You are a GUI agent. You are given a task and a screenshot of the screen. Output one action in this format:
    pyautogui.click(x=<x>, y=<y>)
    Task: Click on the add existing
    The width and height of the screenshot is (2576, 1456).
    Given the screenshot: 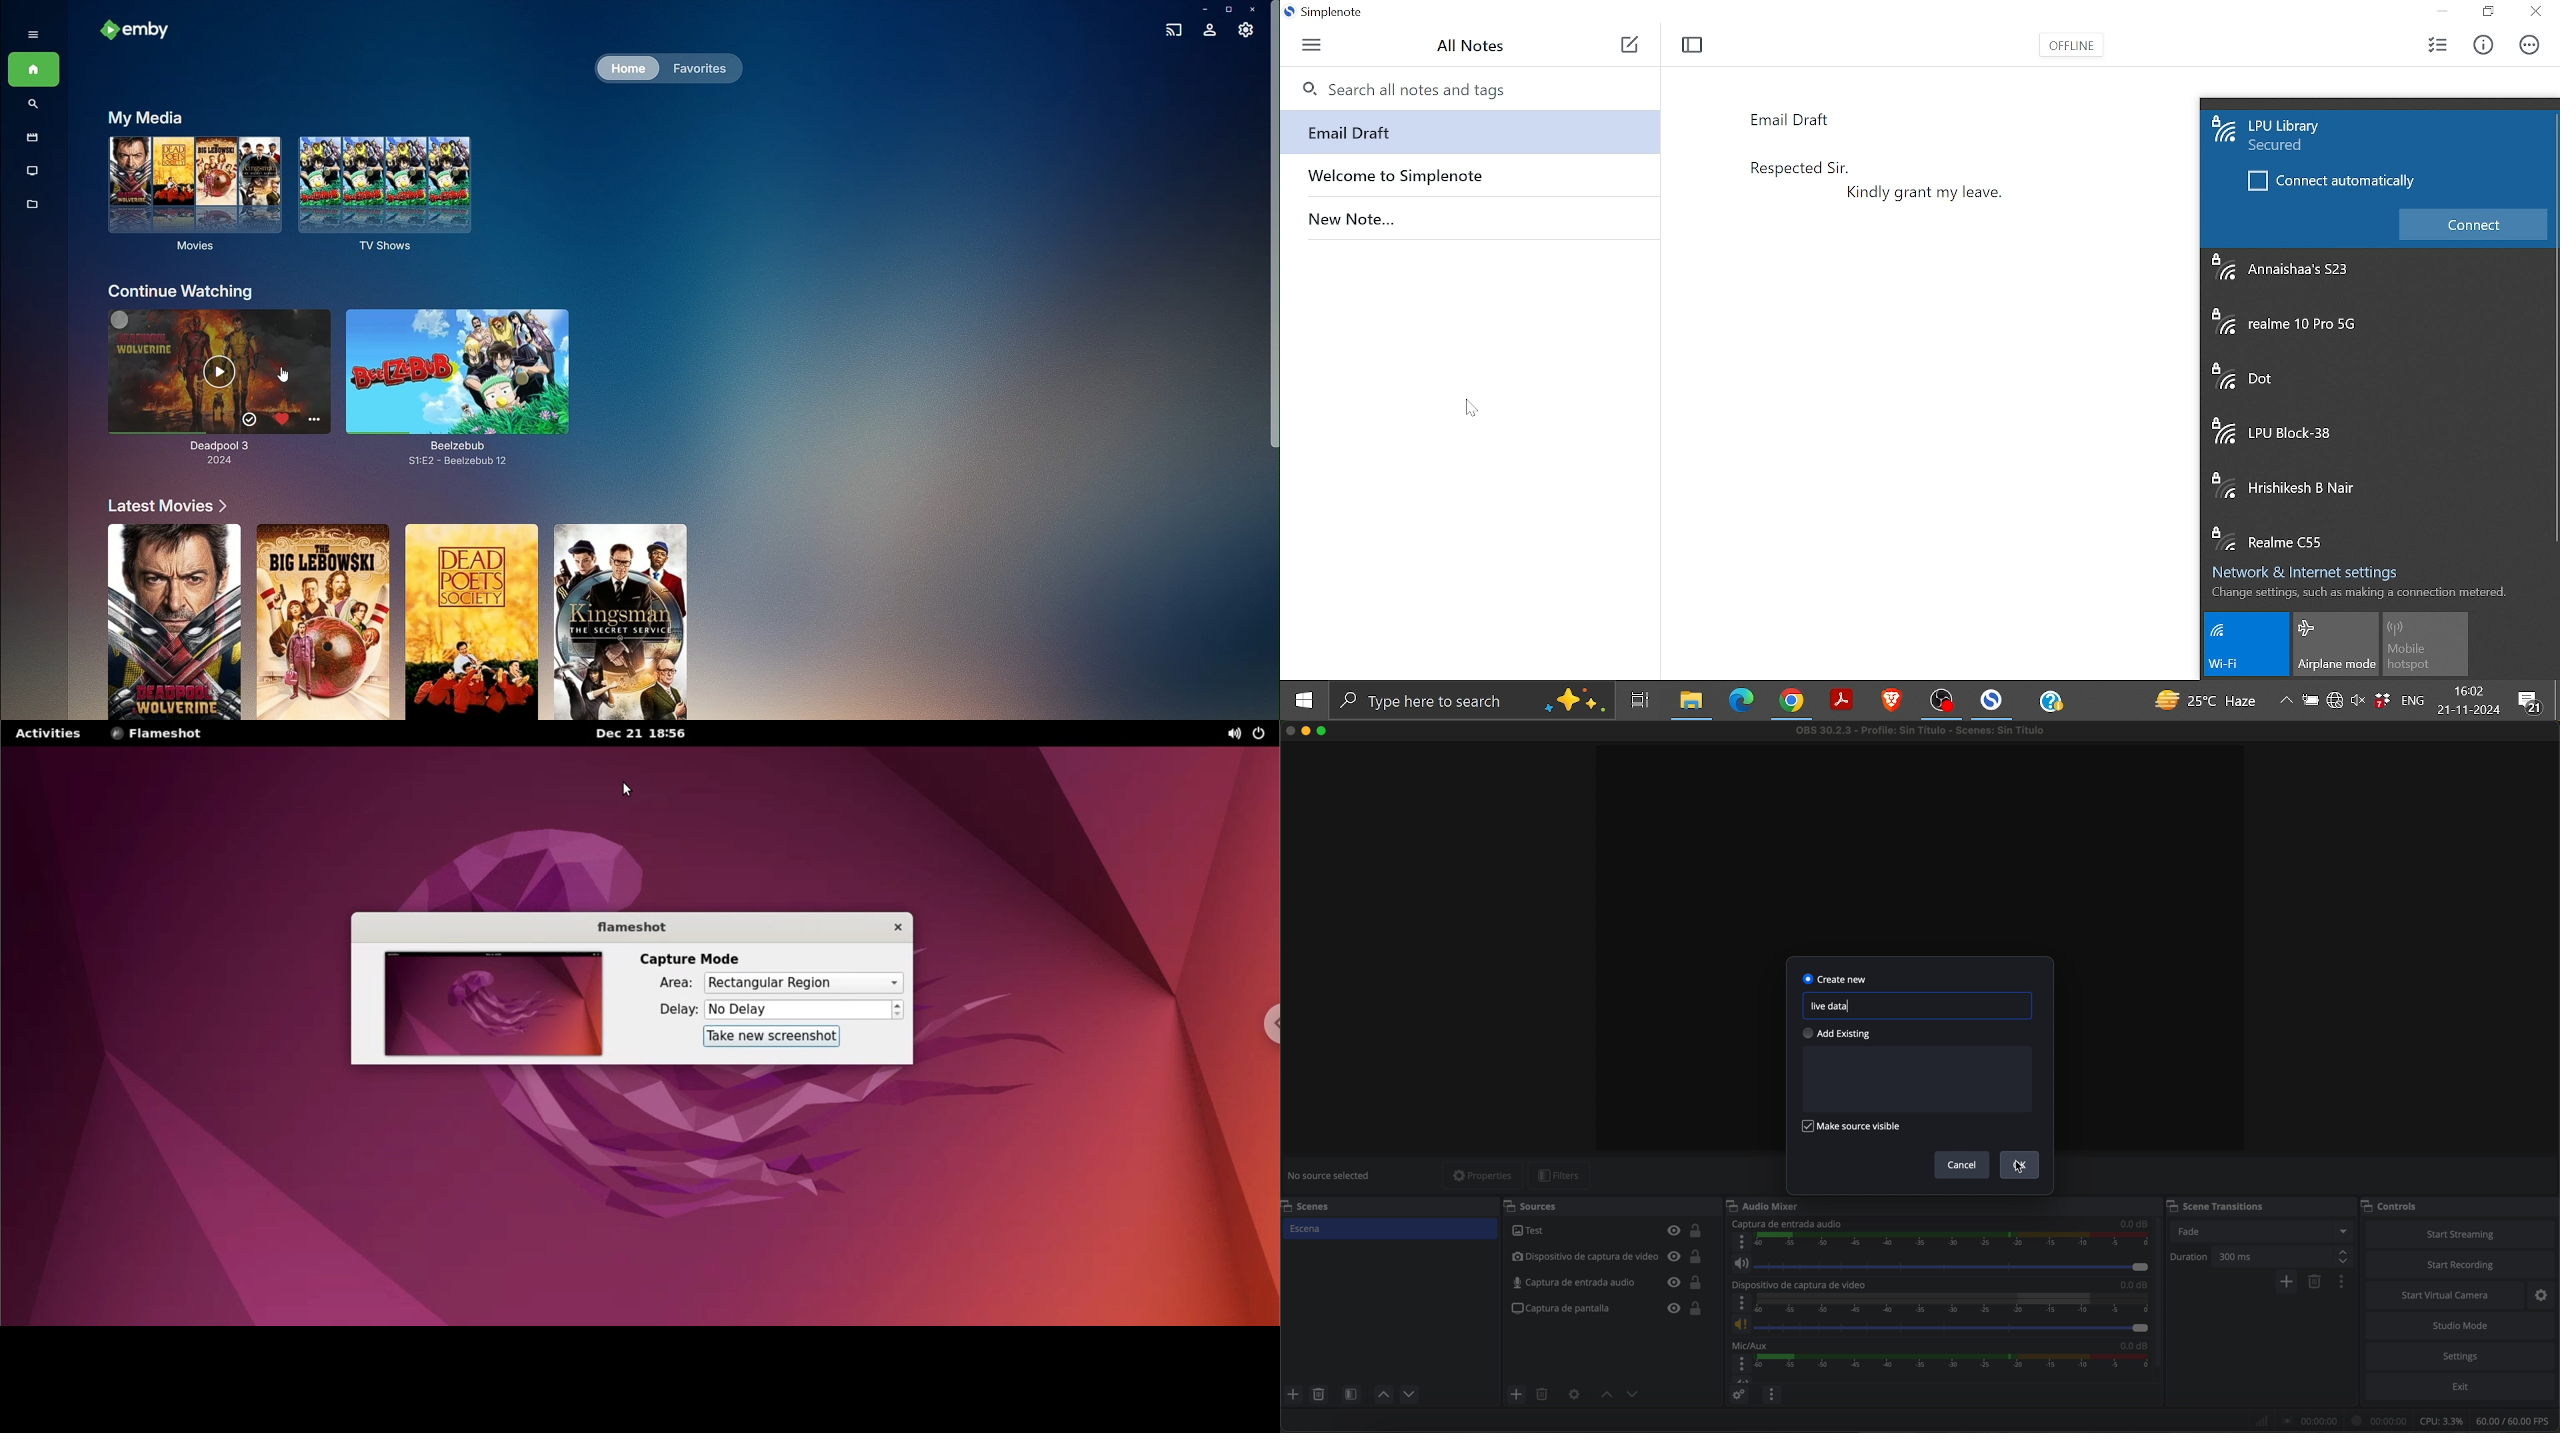 What is the action you would take?
    pyautogui.click(x=1842, y=1034)
    